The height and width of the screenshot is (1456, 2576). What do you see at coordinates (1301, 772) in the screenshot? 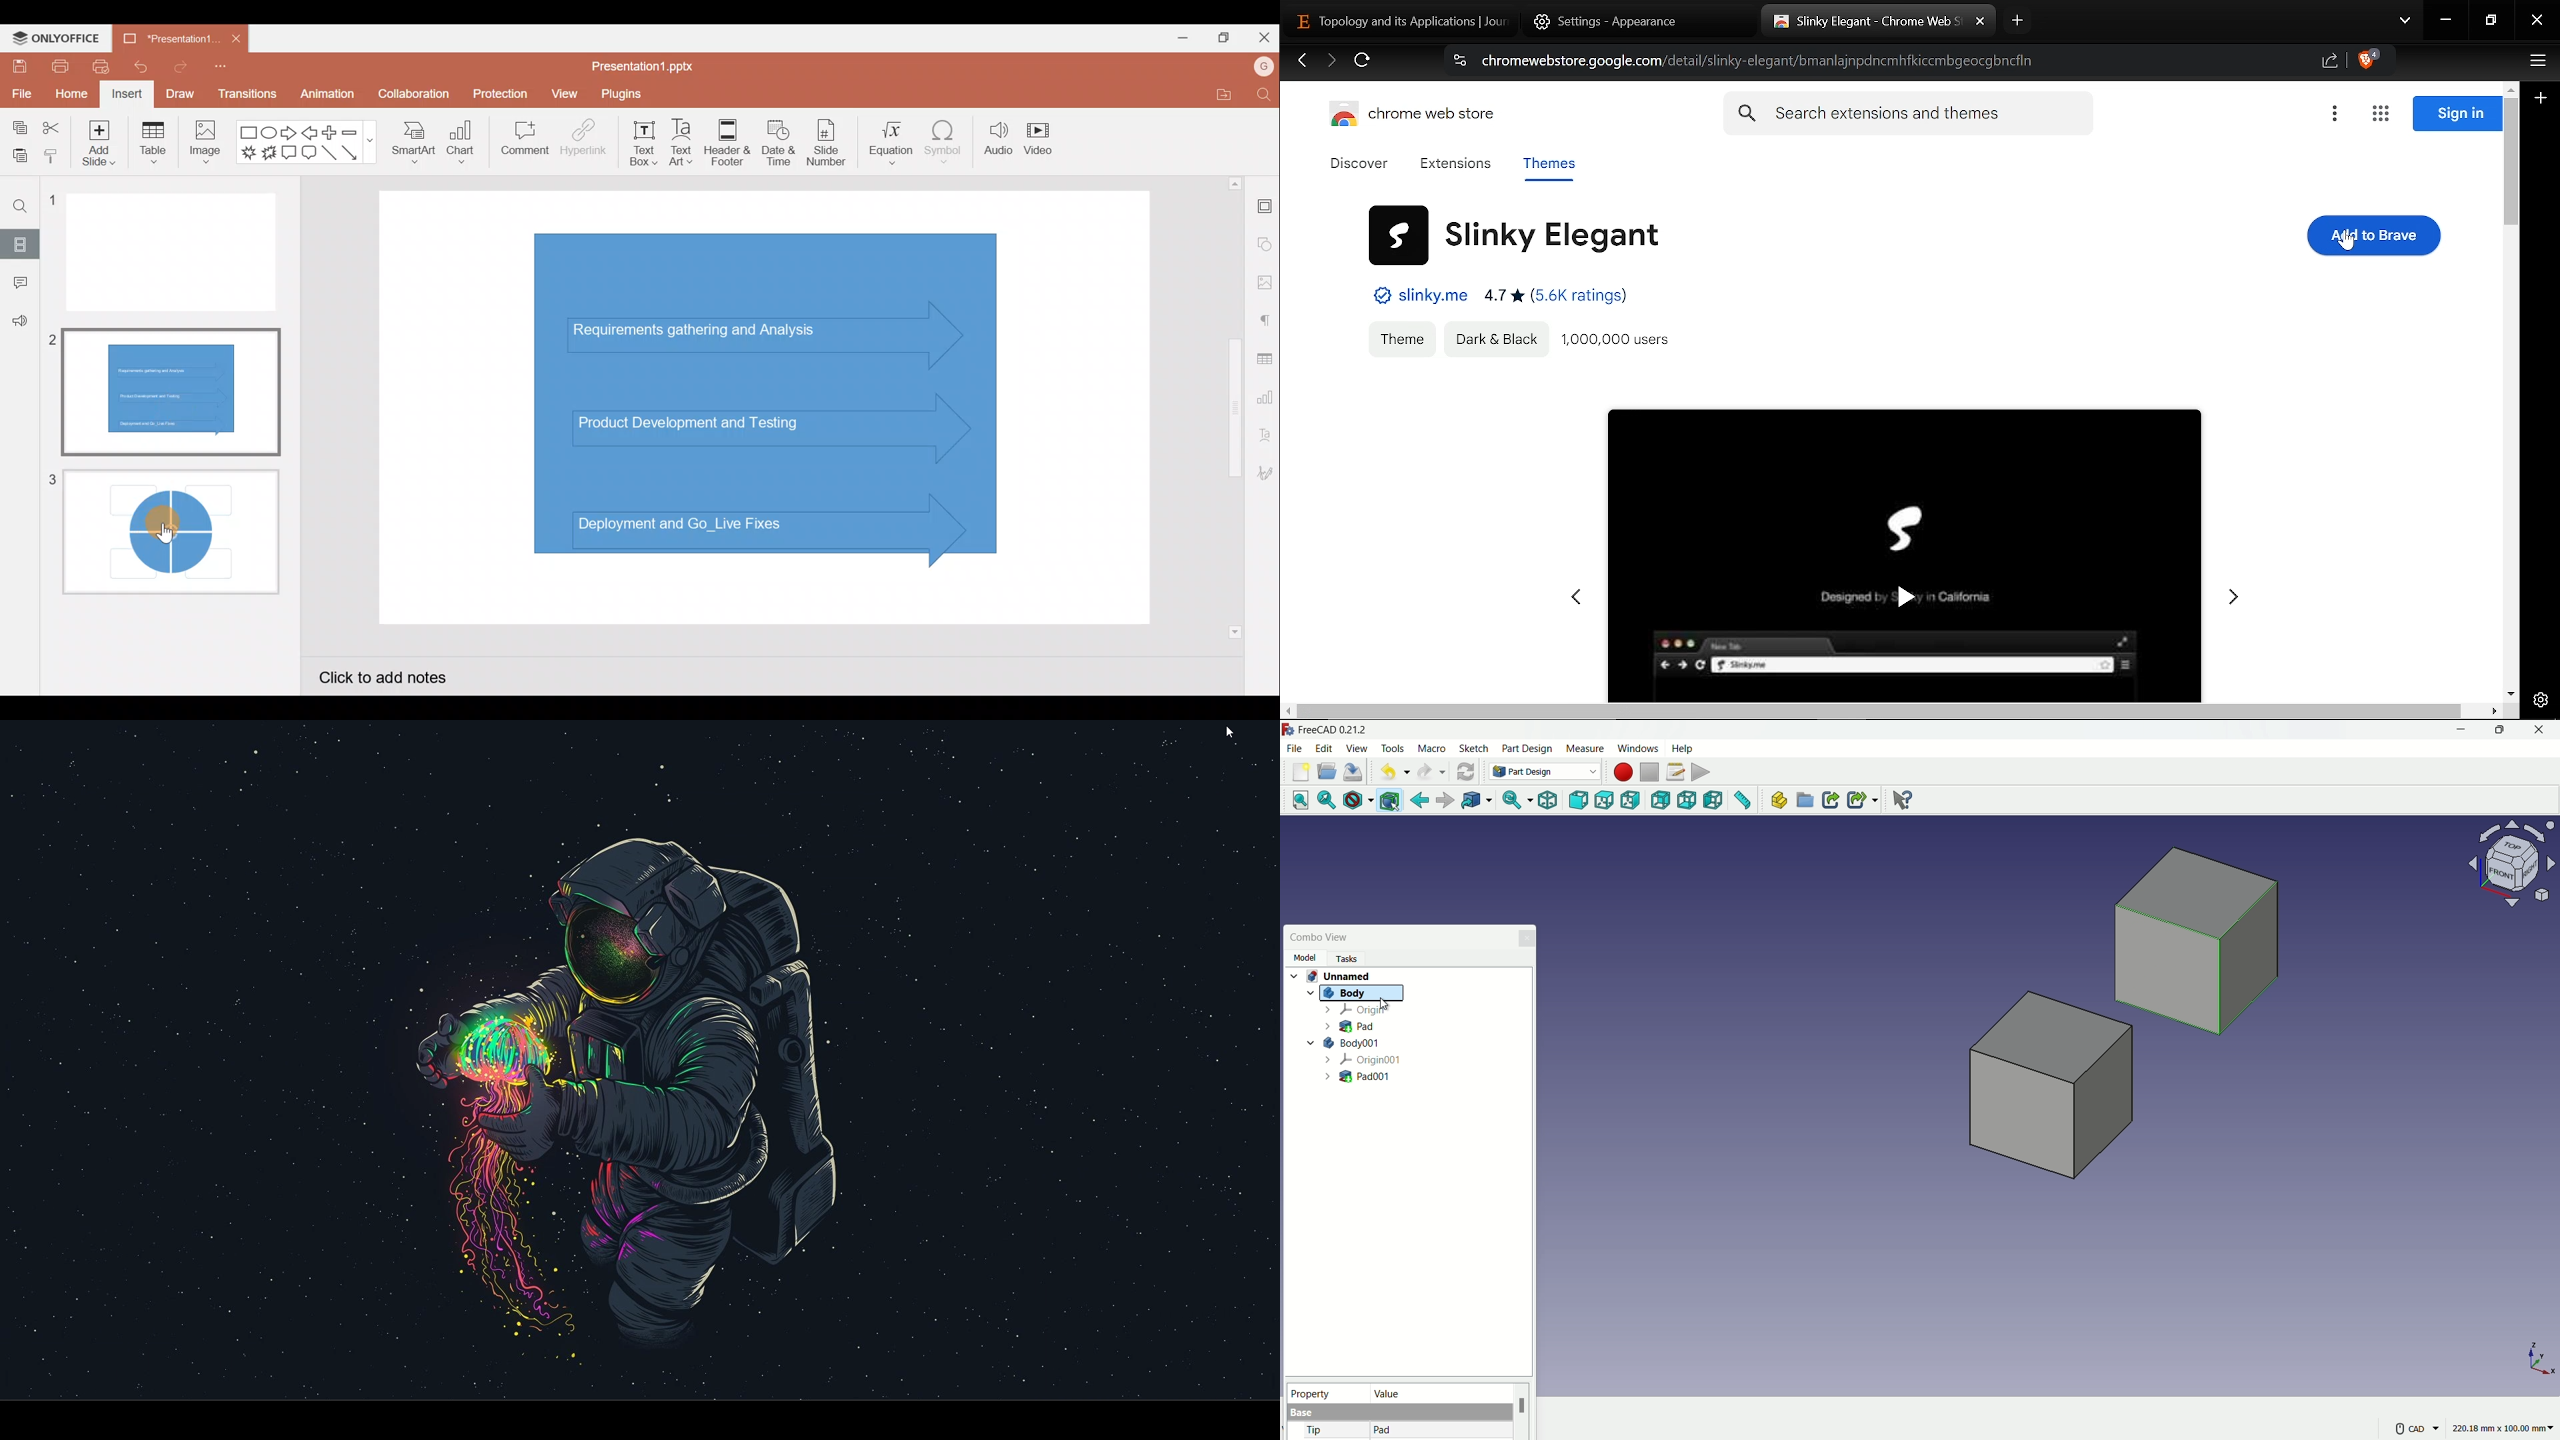
I see `new file` at bounding box center [1301, 772].